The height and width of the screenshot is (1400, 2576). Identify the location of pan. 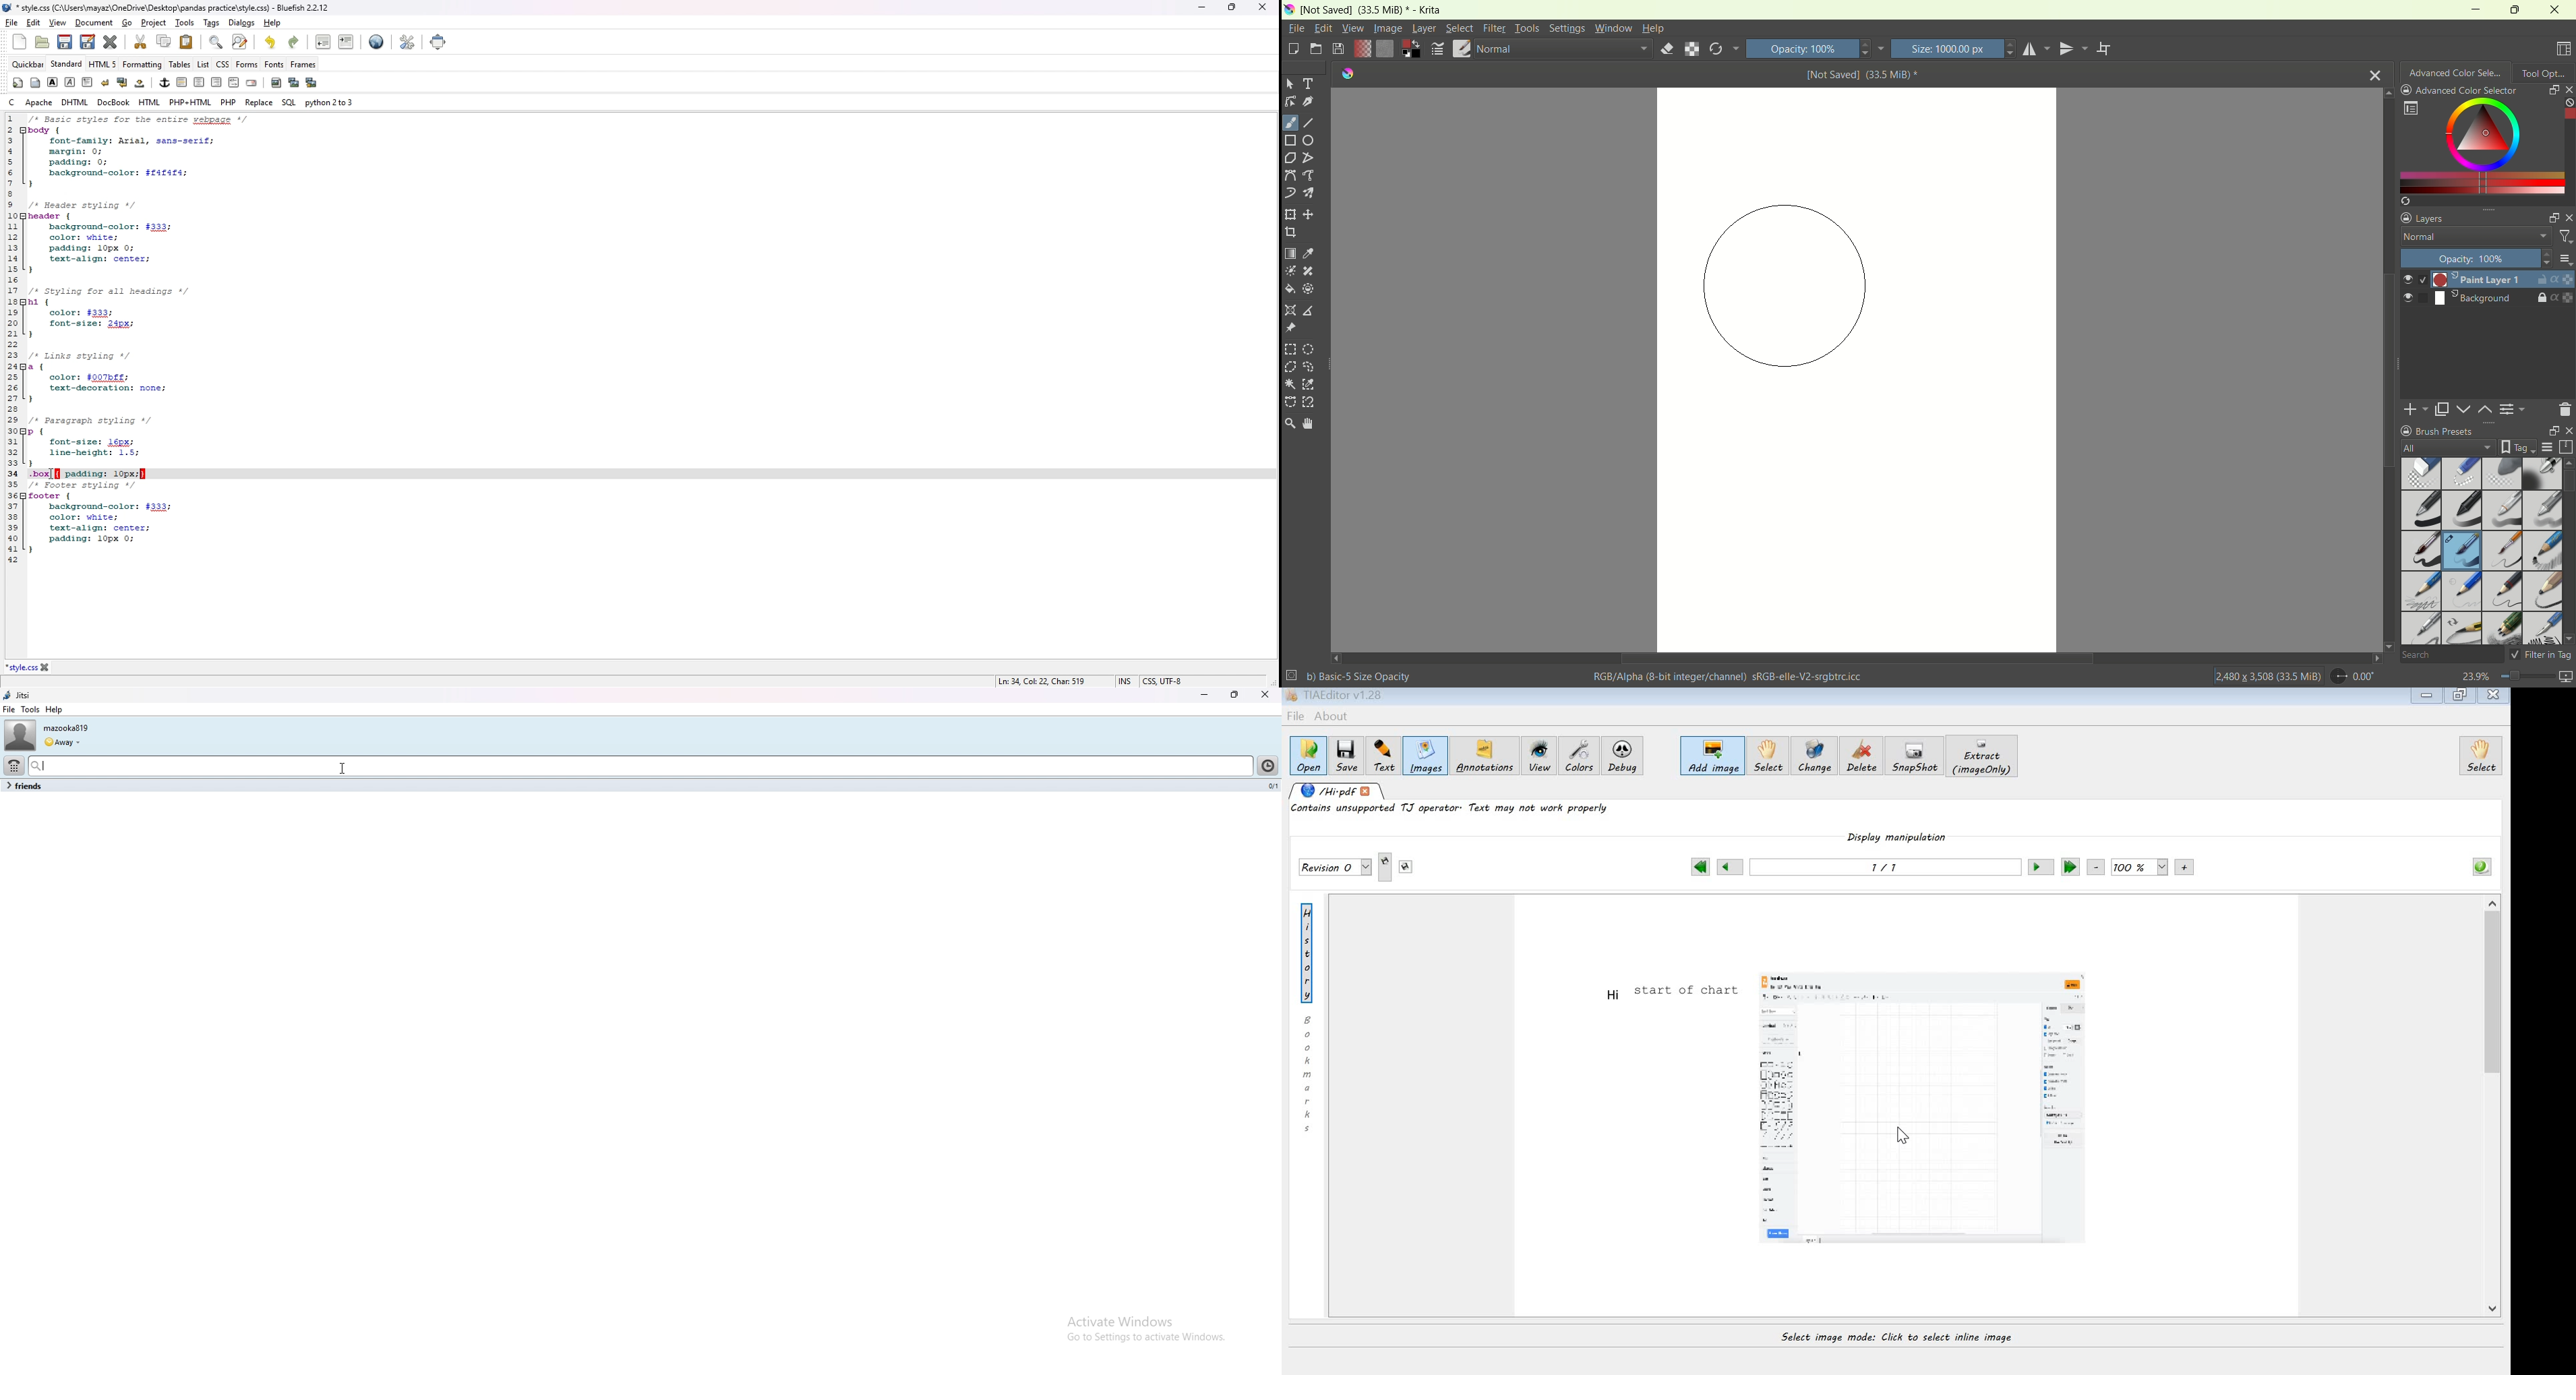
(1307, 423).